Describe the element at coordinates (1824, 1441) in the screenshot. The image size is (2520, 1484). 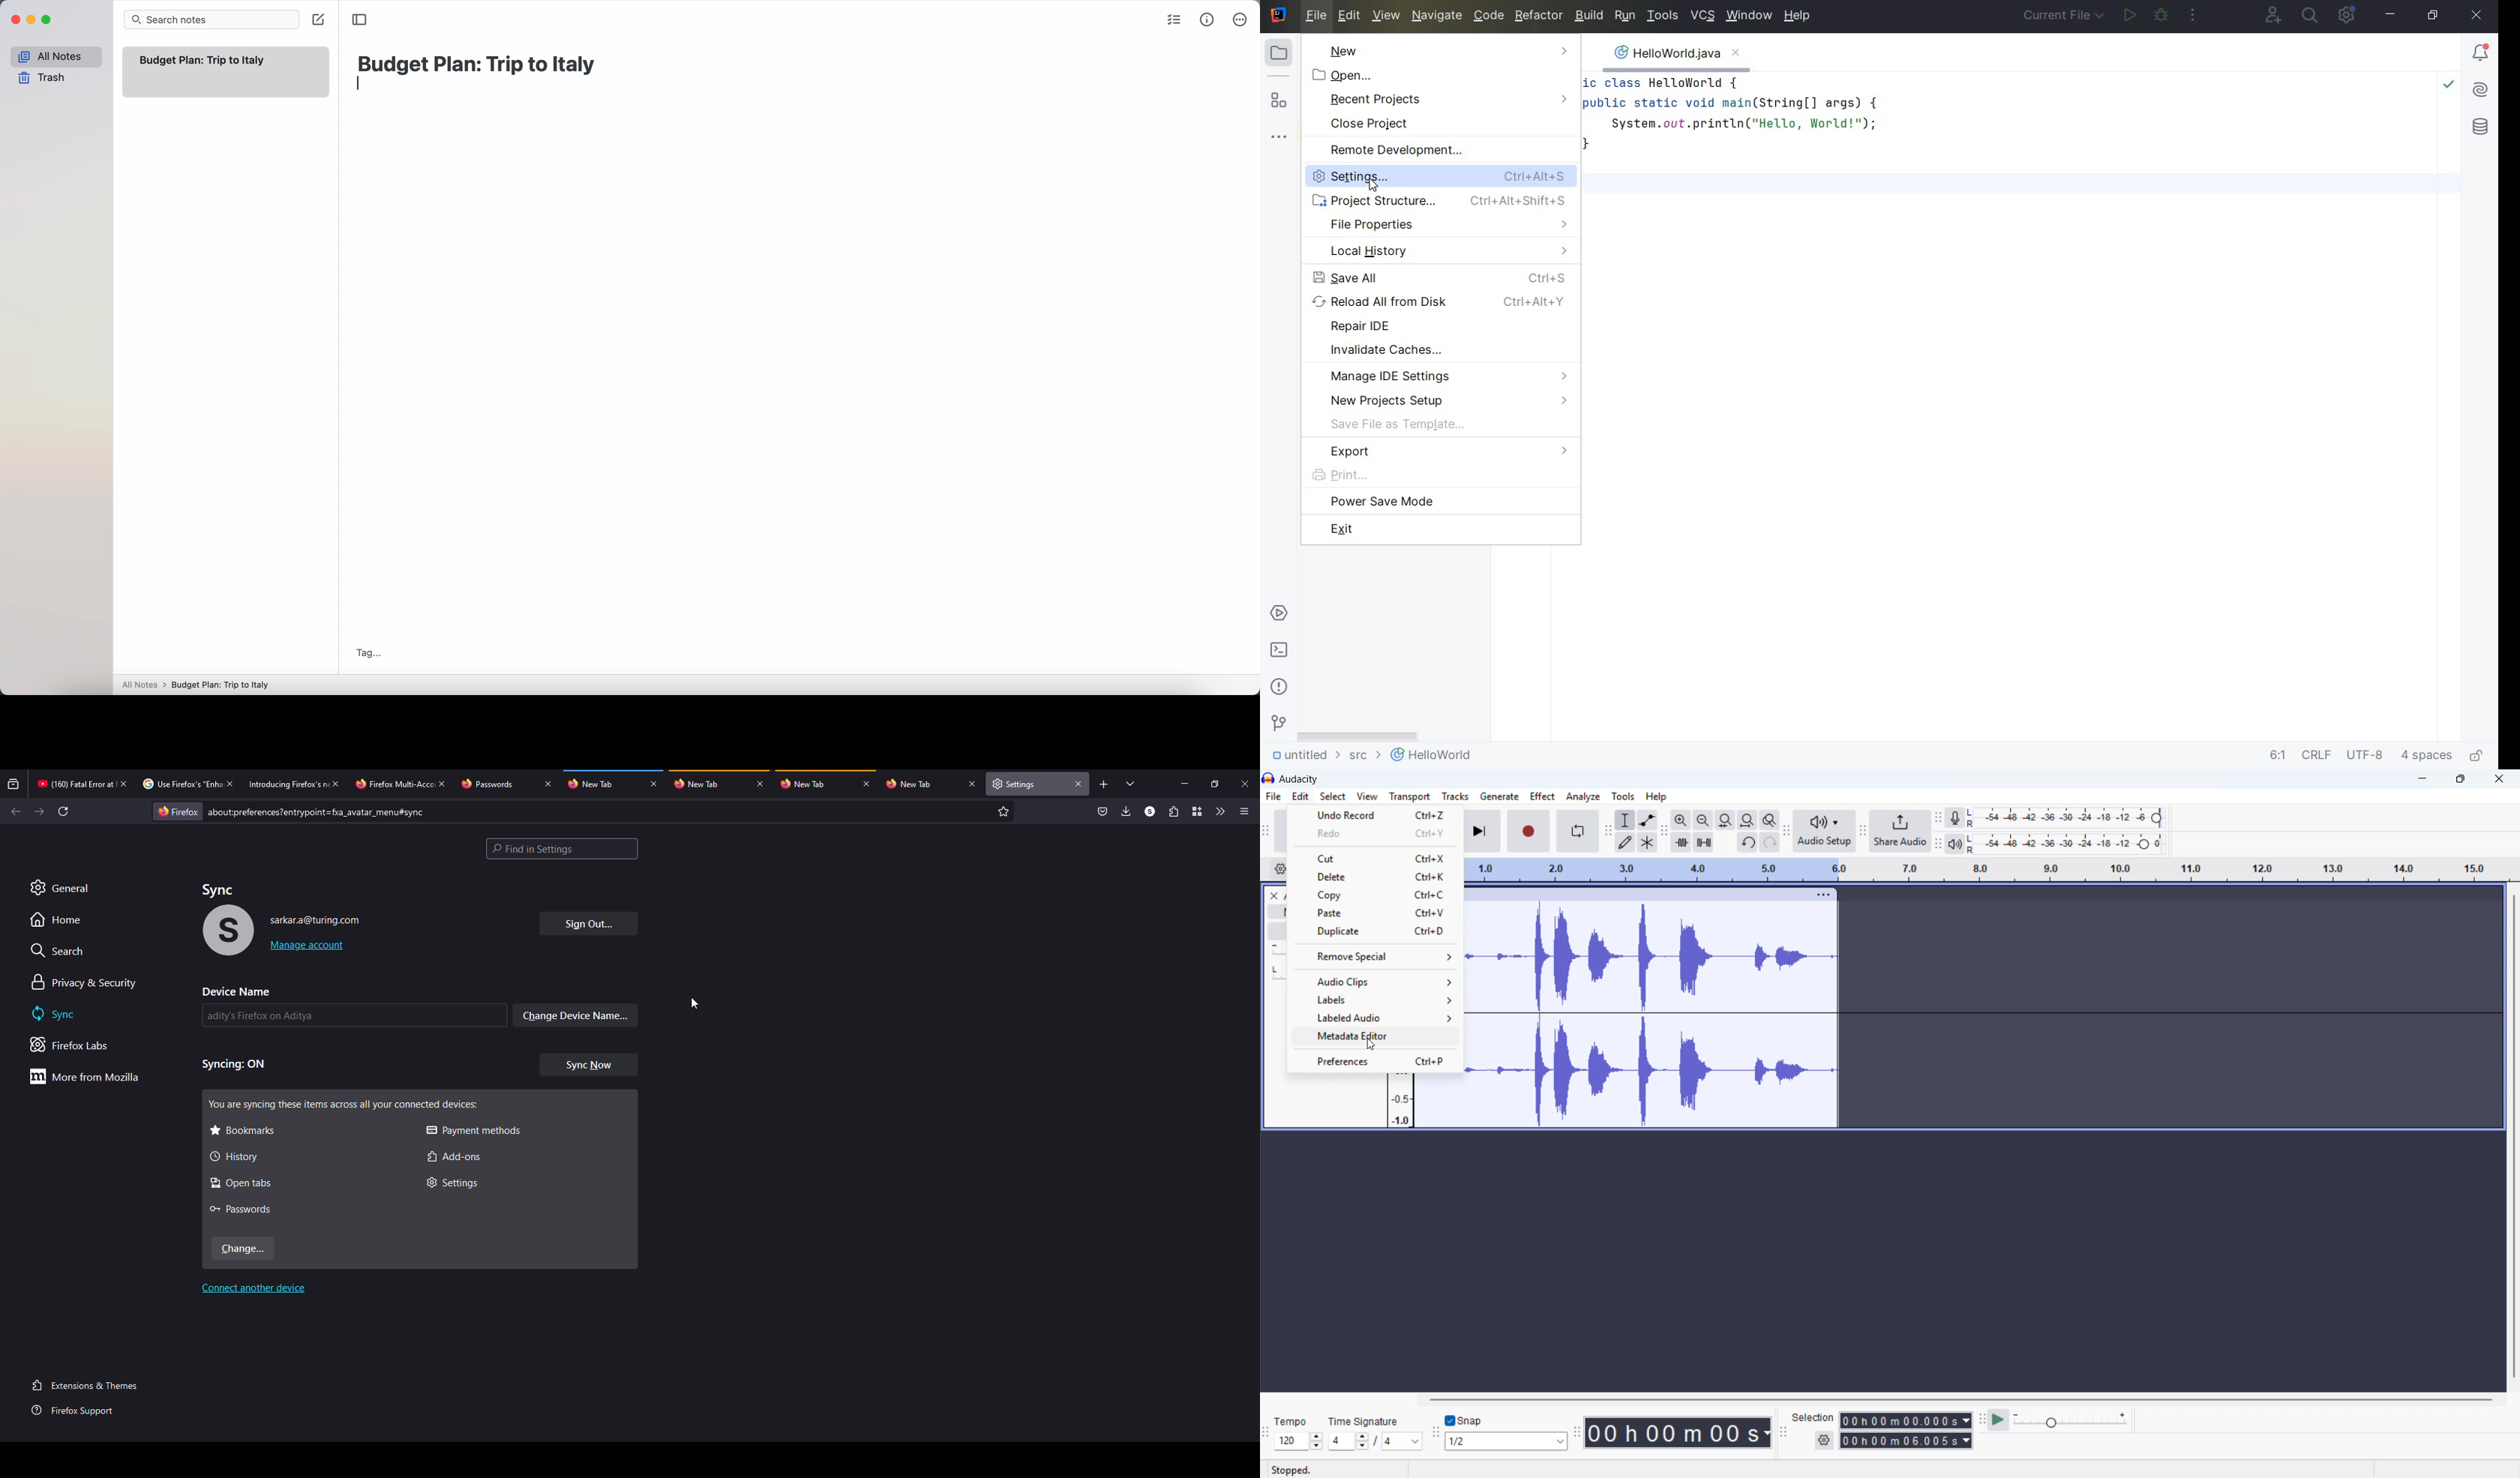
I see `selection settings` at that location.